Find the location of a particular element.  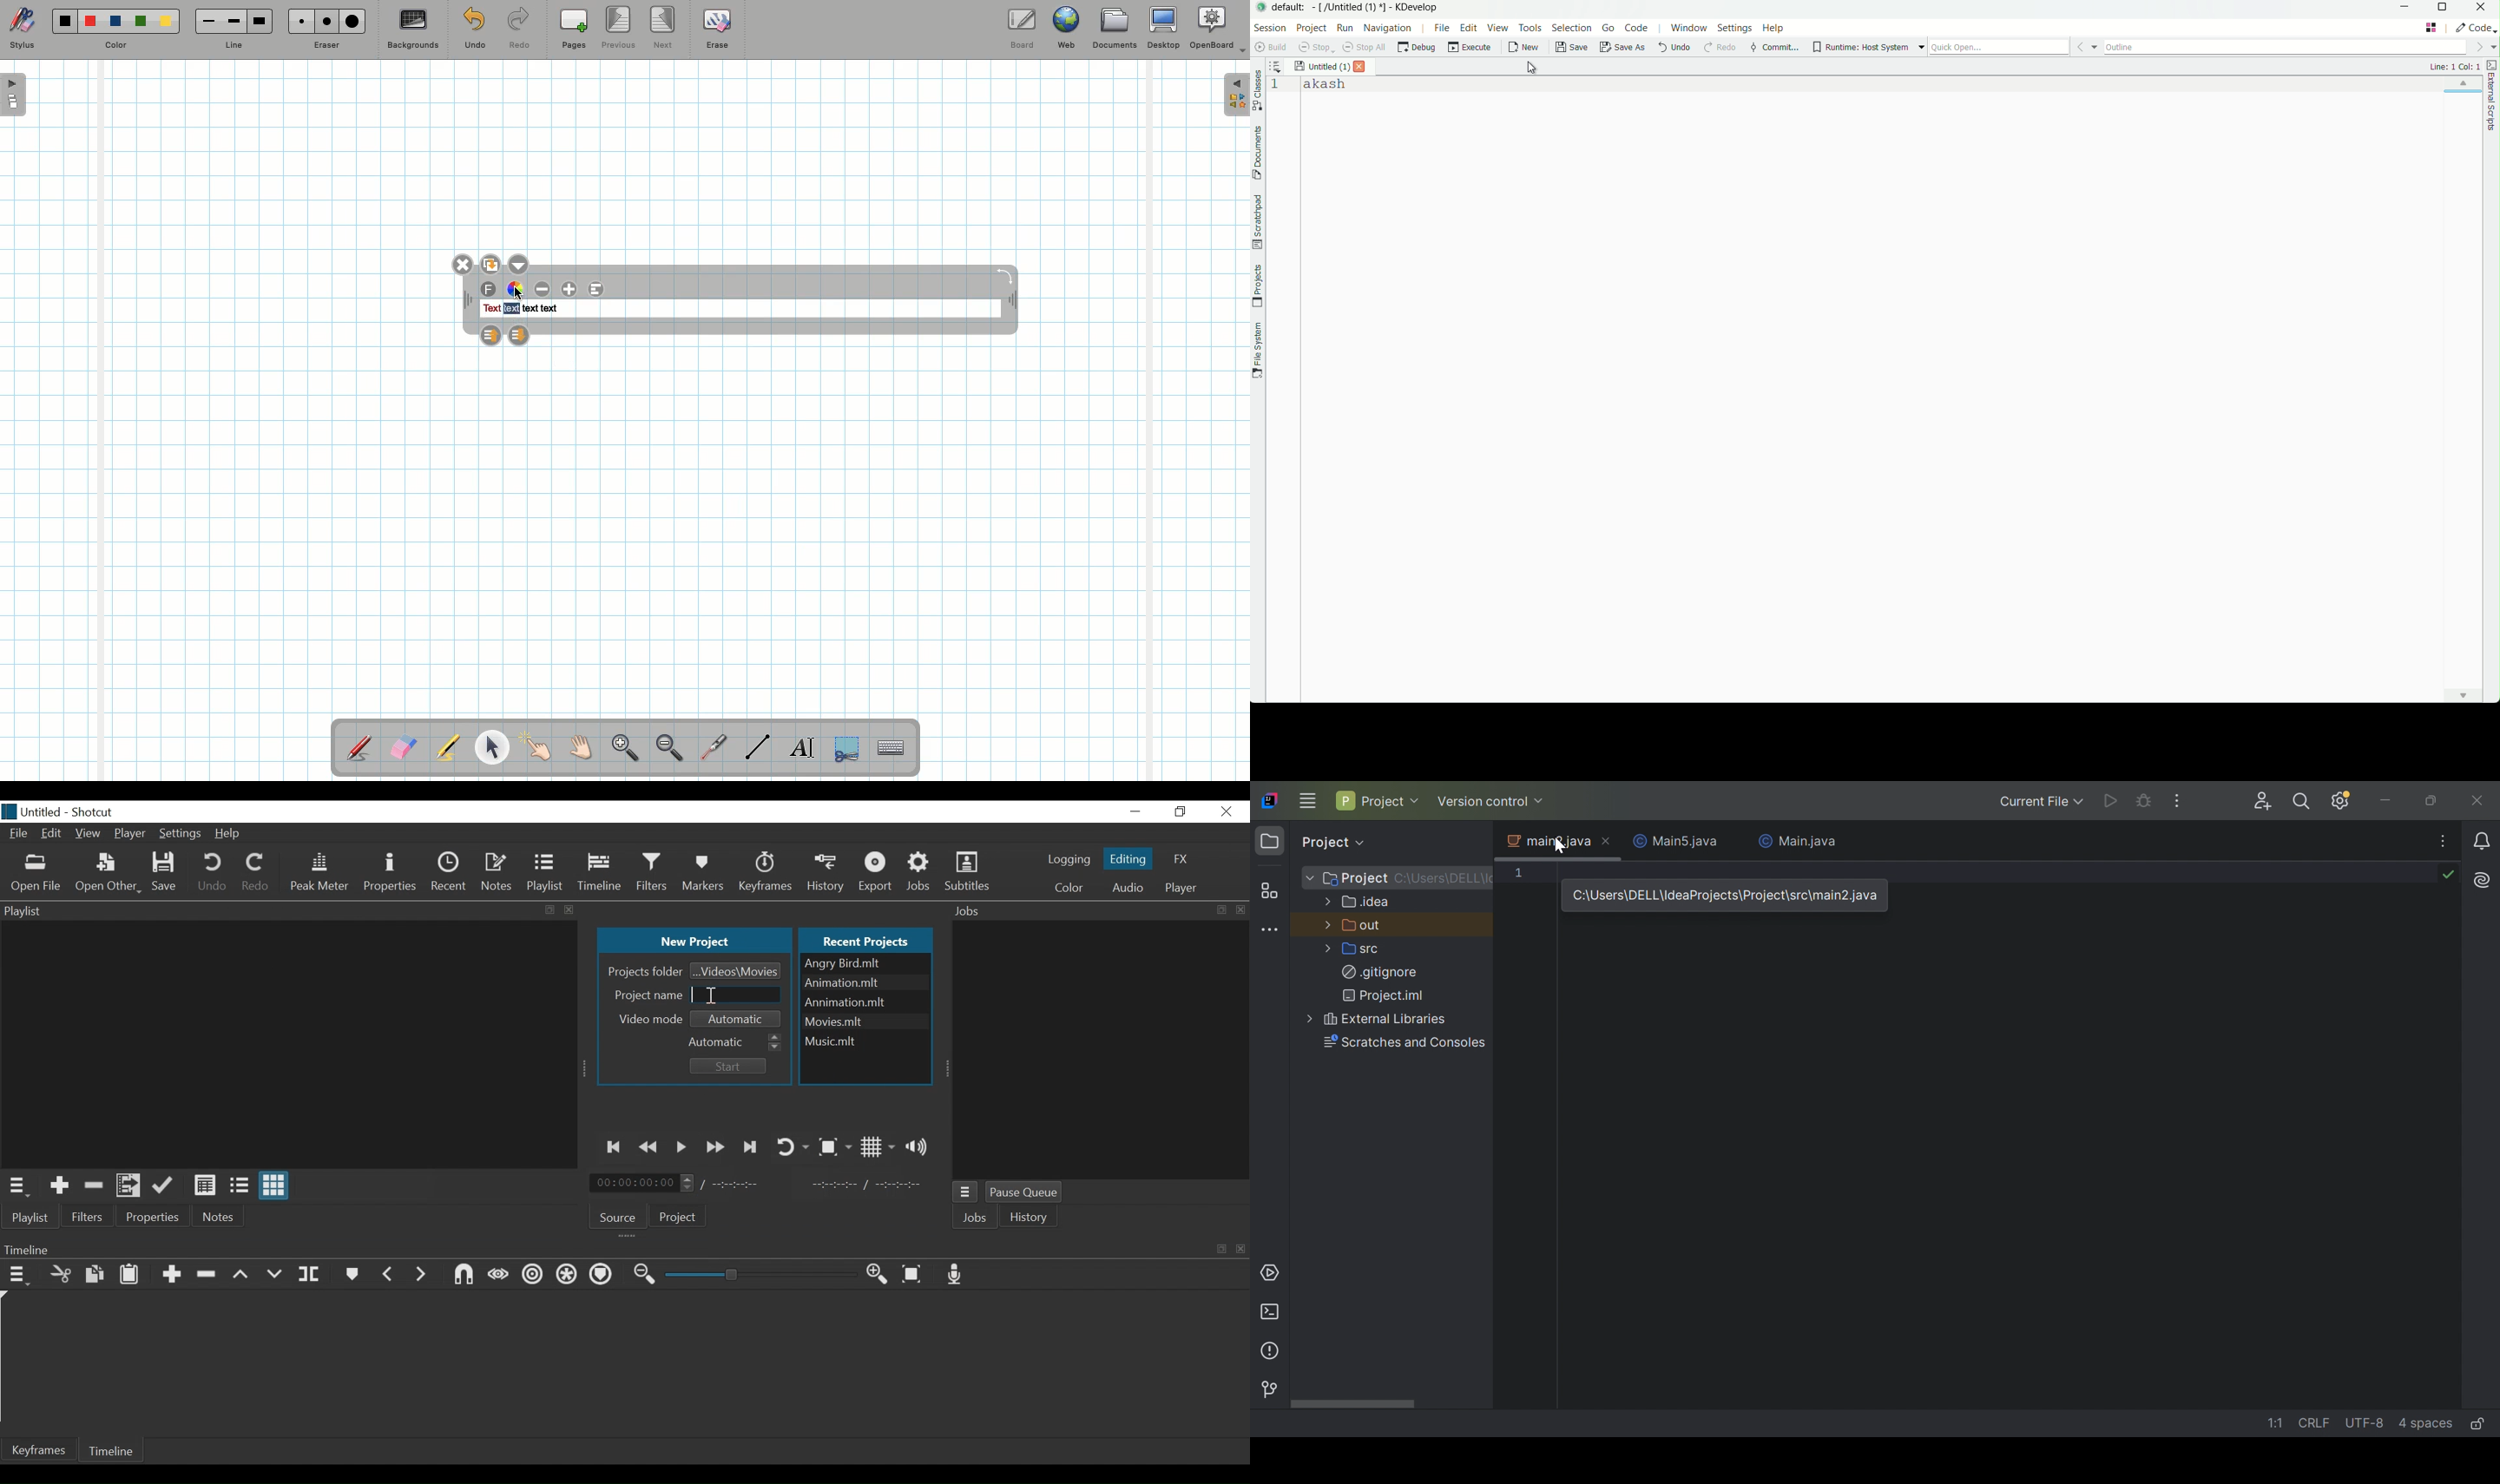

text is located at coordinates (490, 309).